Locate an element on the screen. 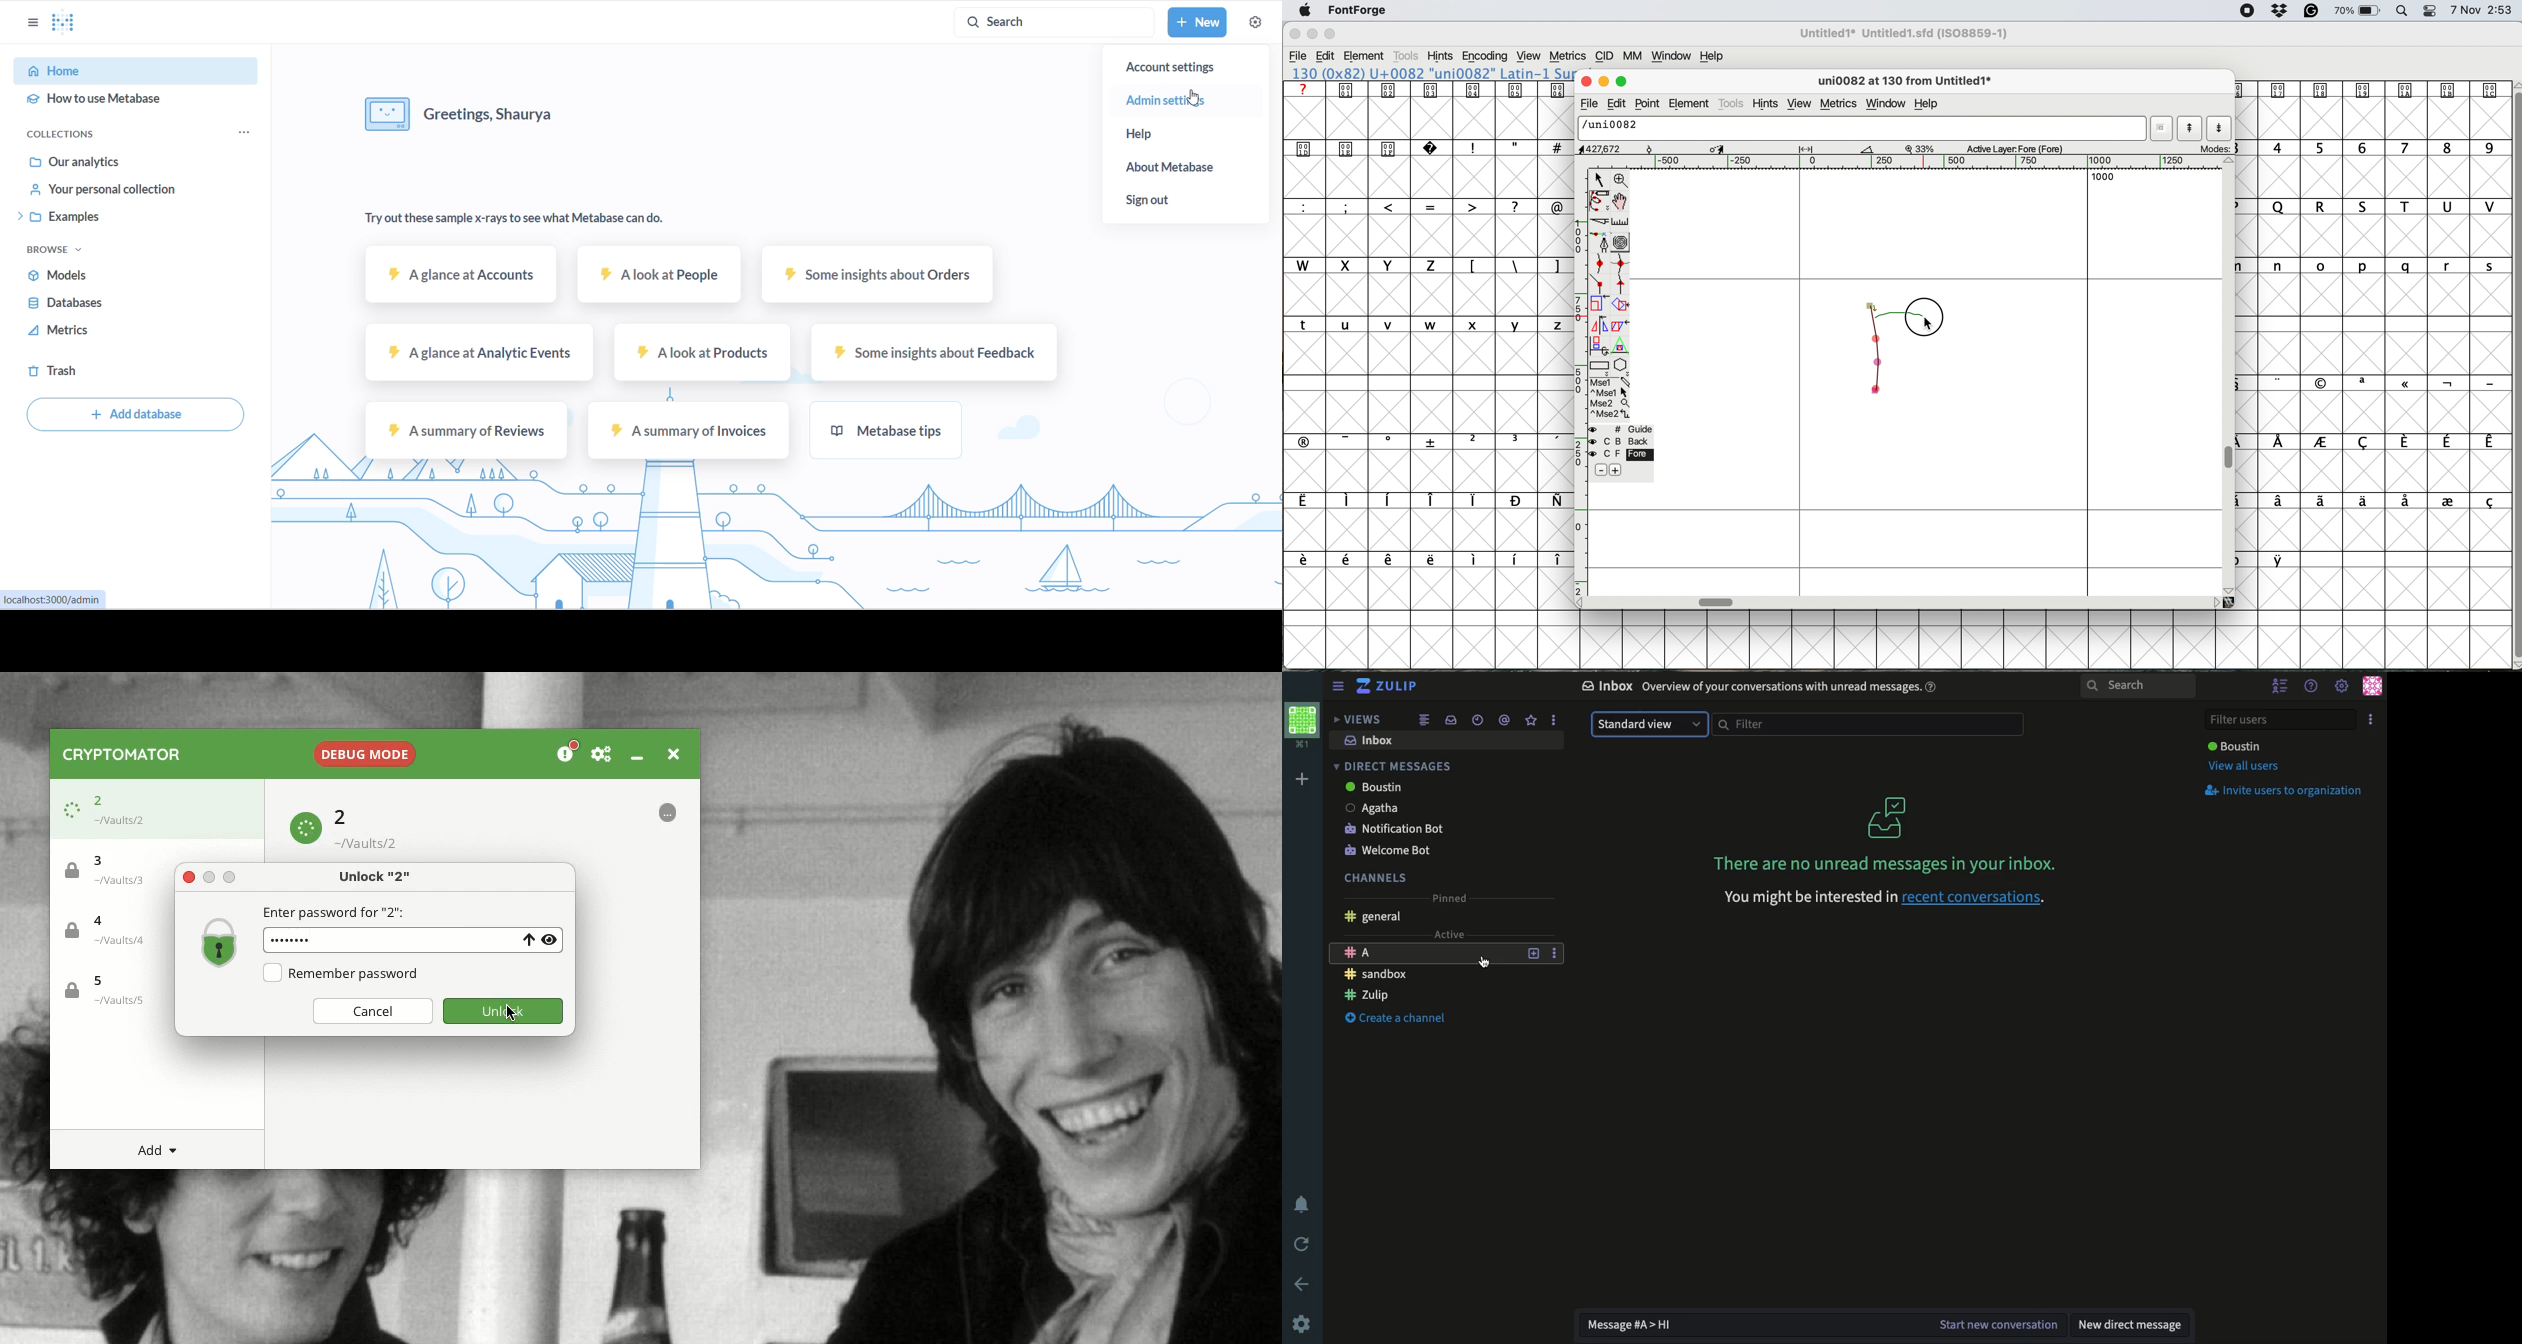 This screenshot has height=1344, width=2548. special characters is located at coordinates (2373, 443).